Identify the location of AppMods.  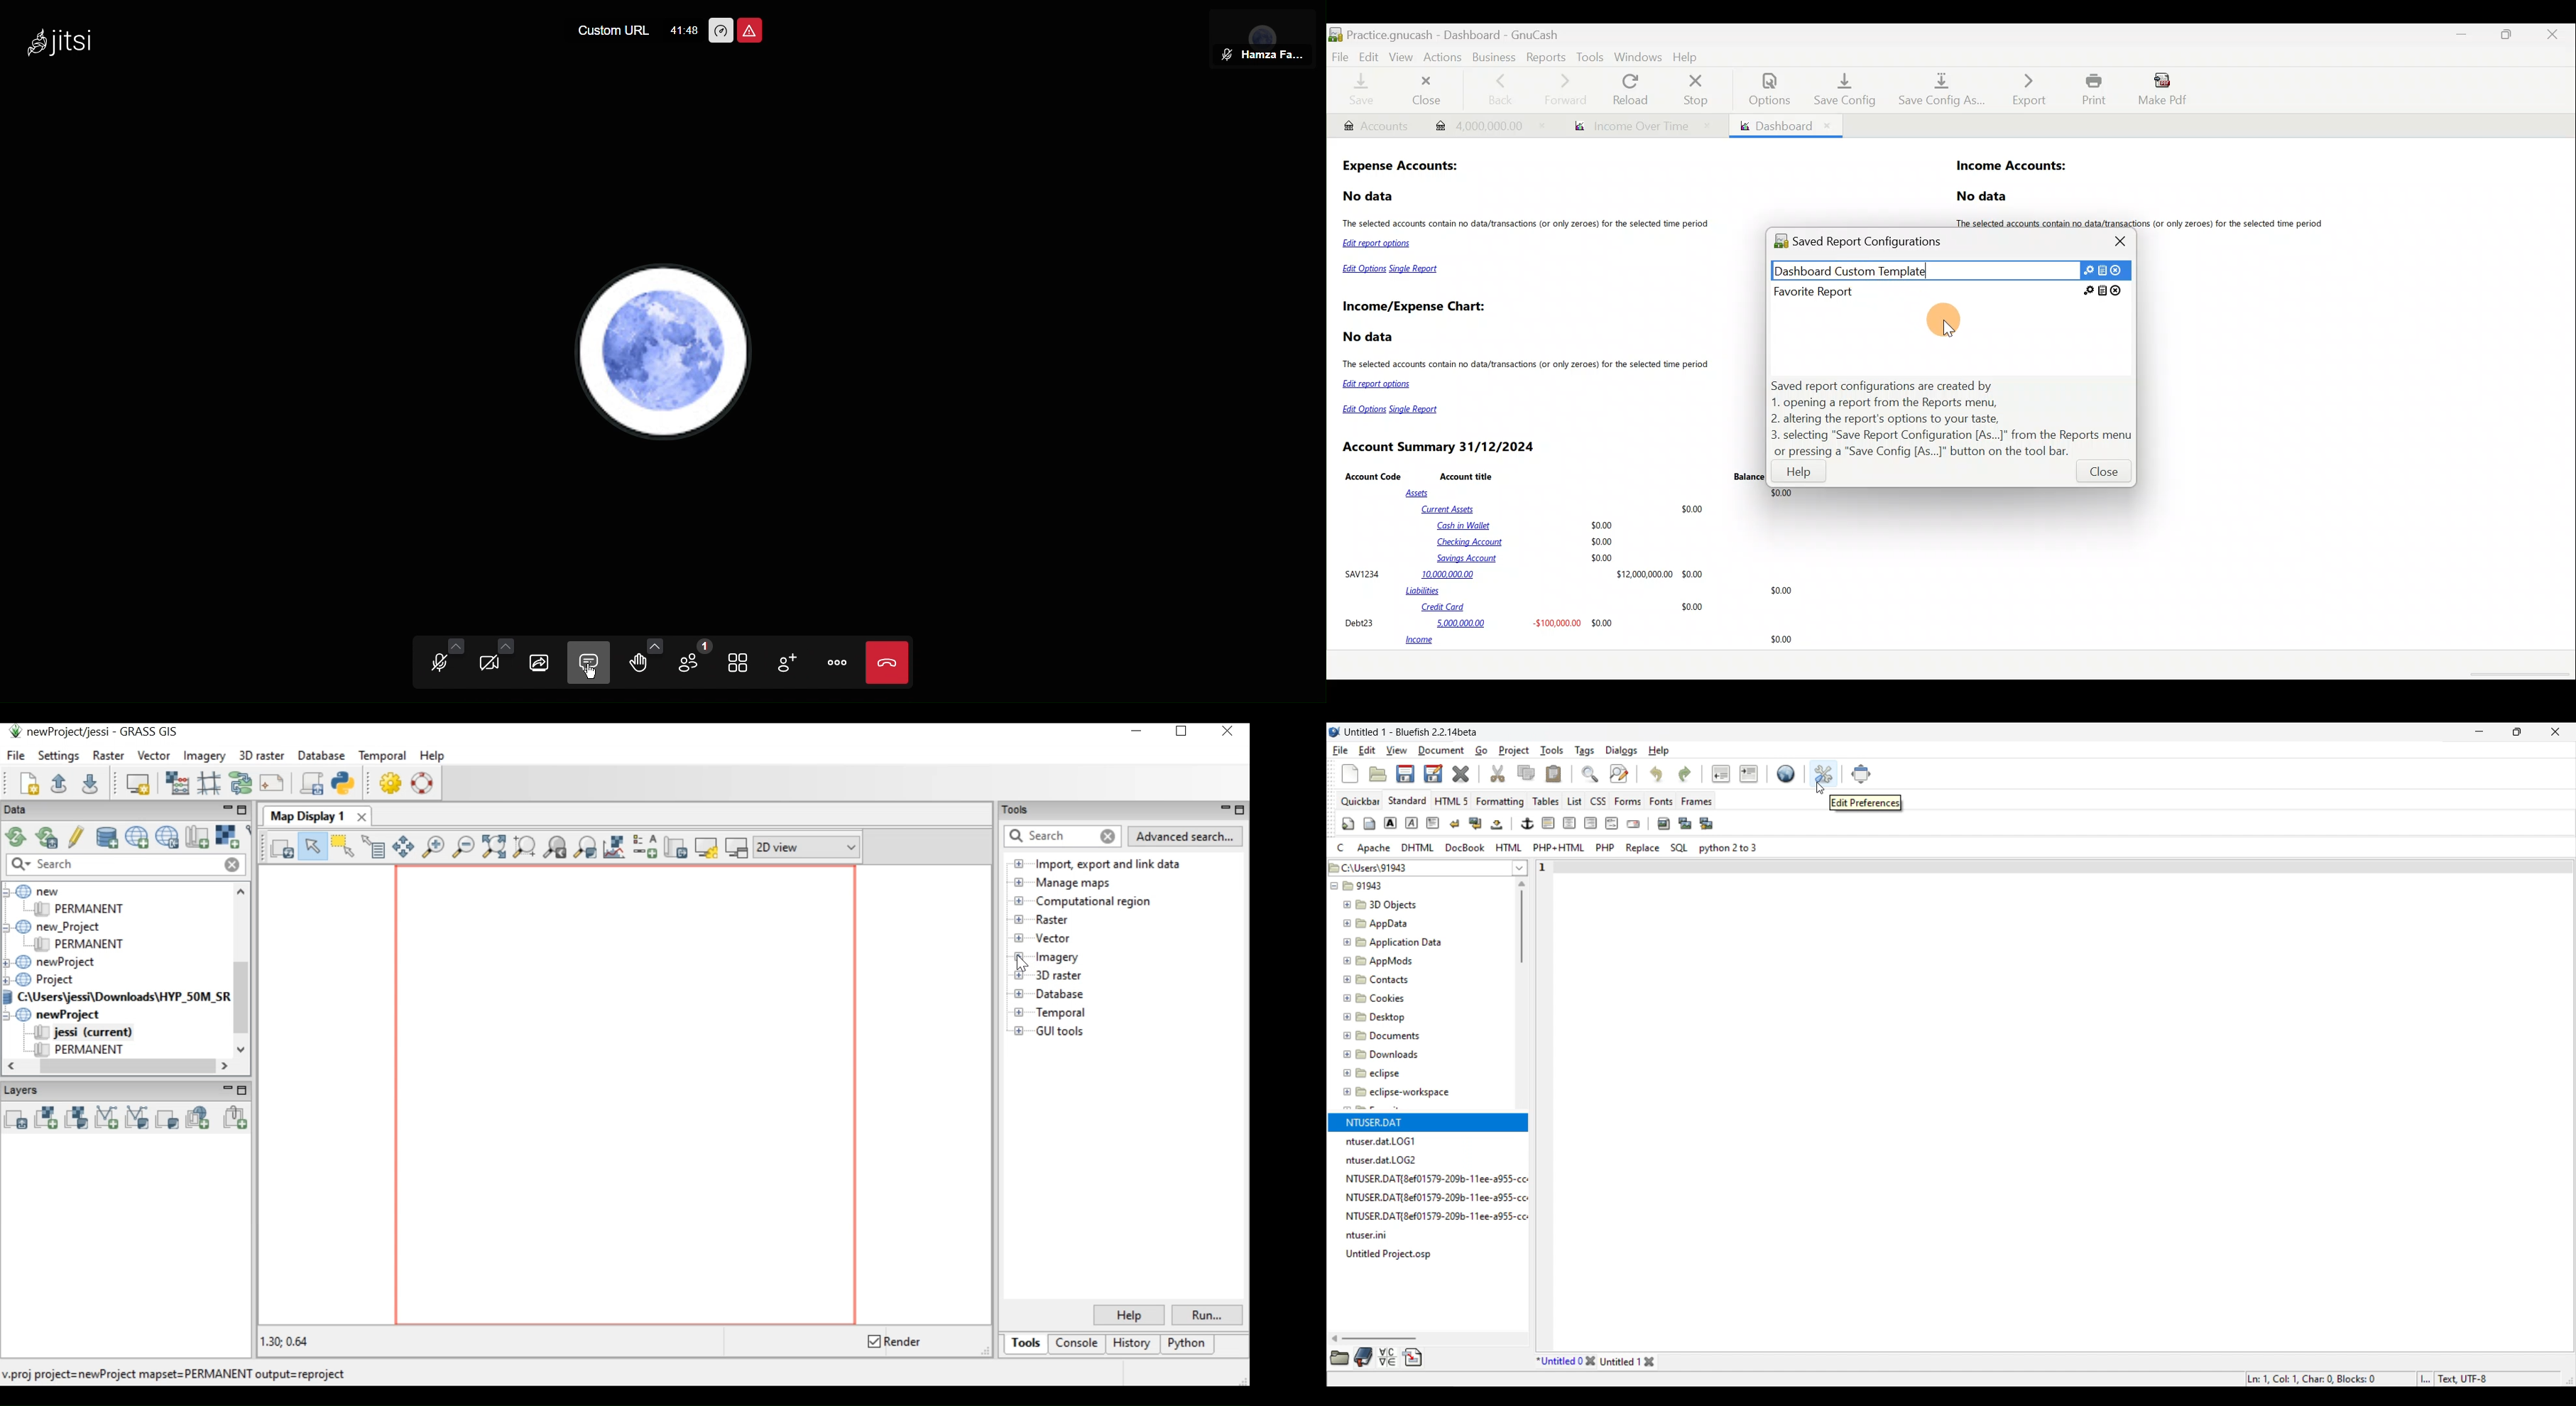
(1376, 959).